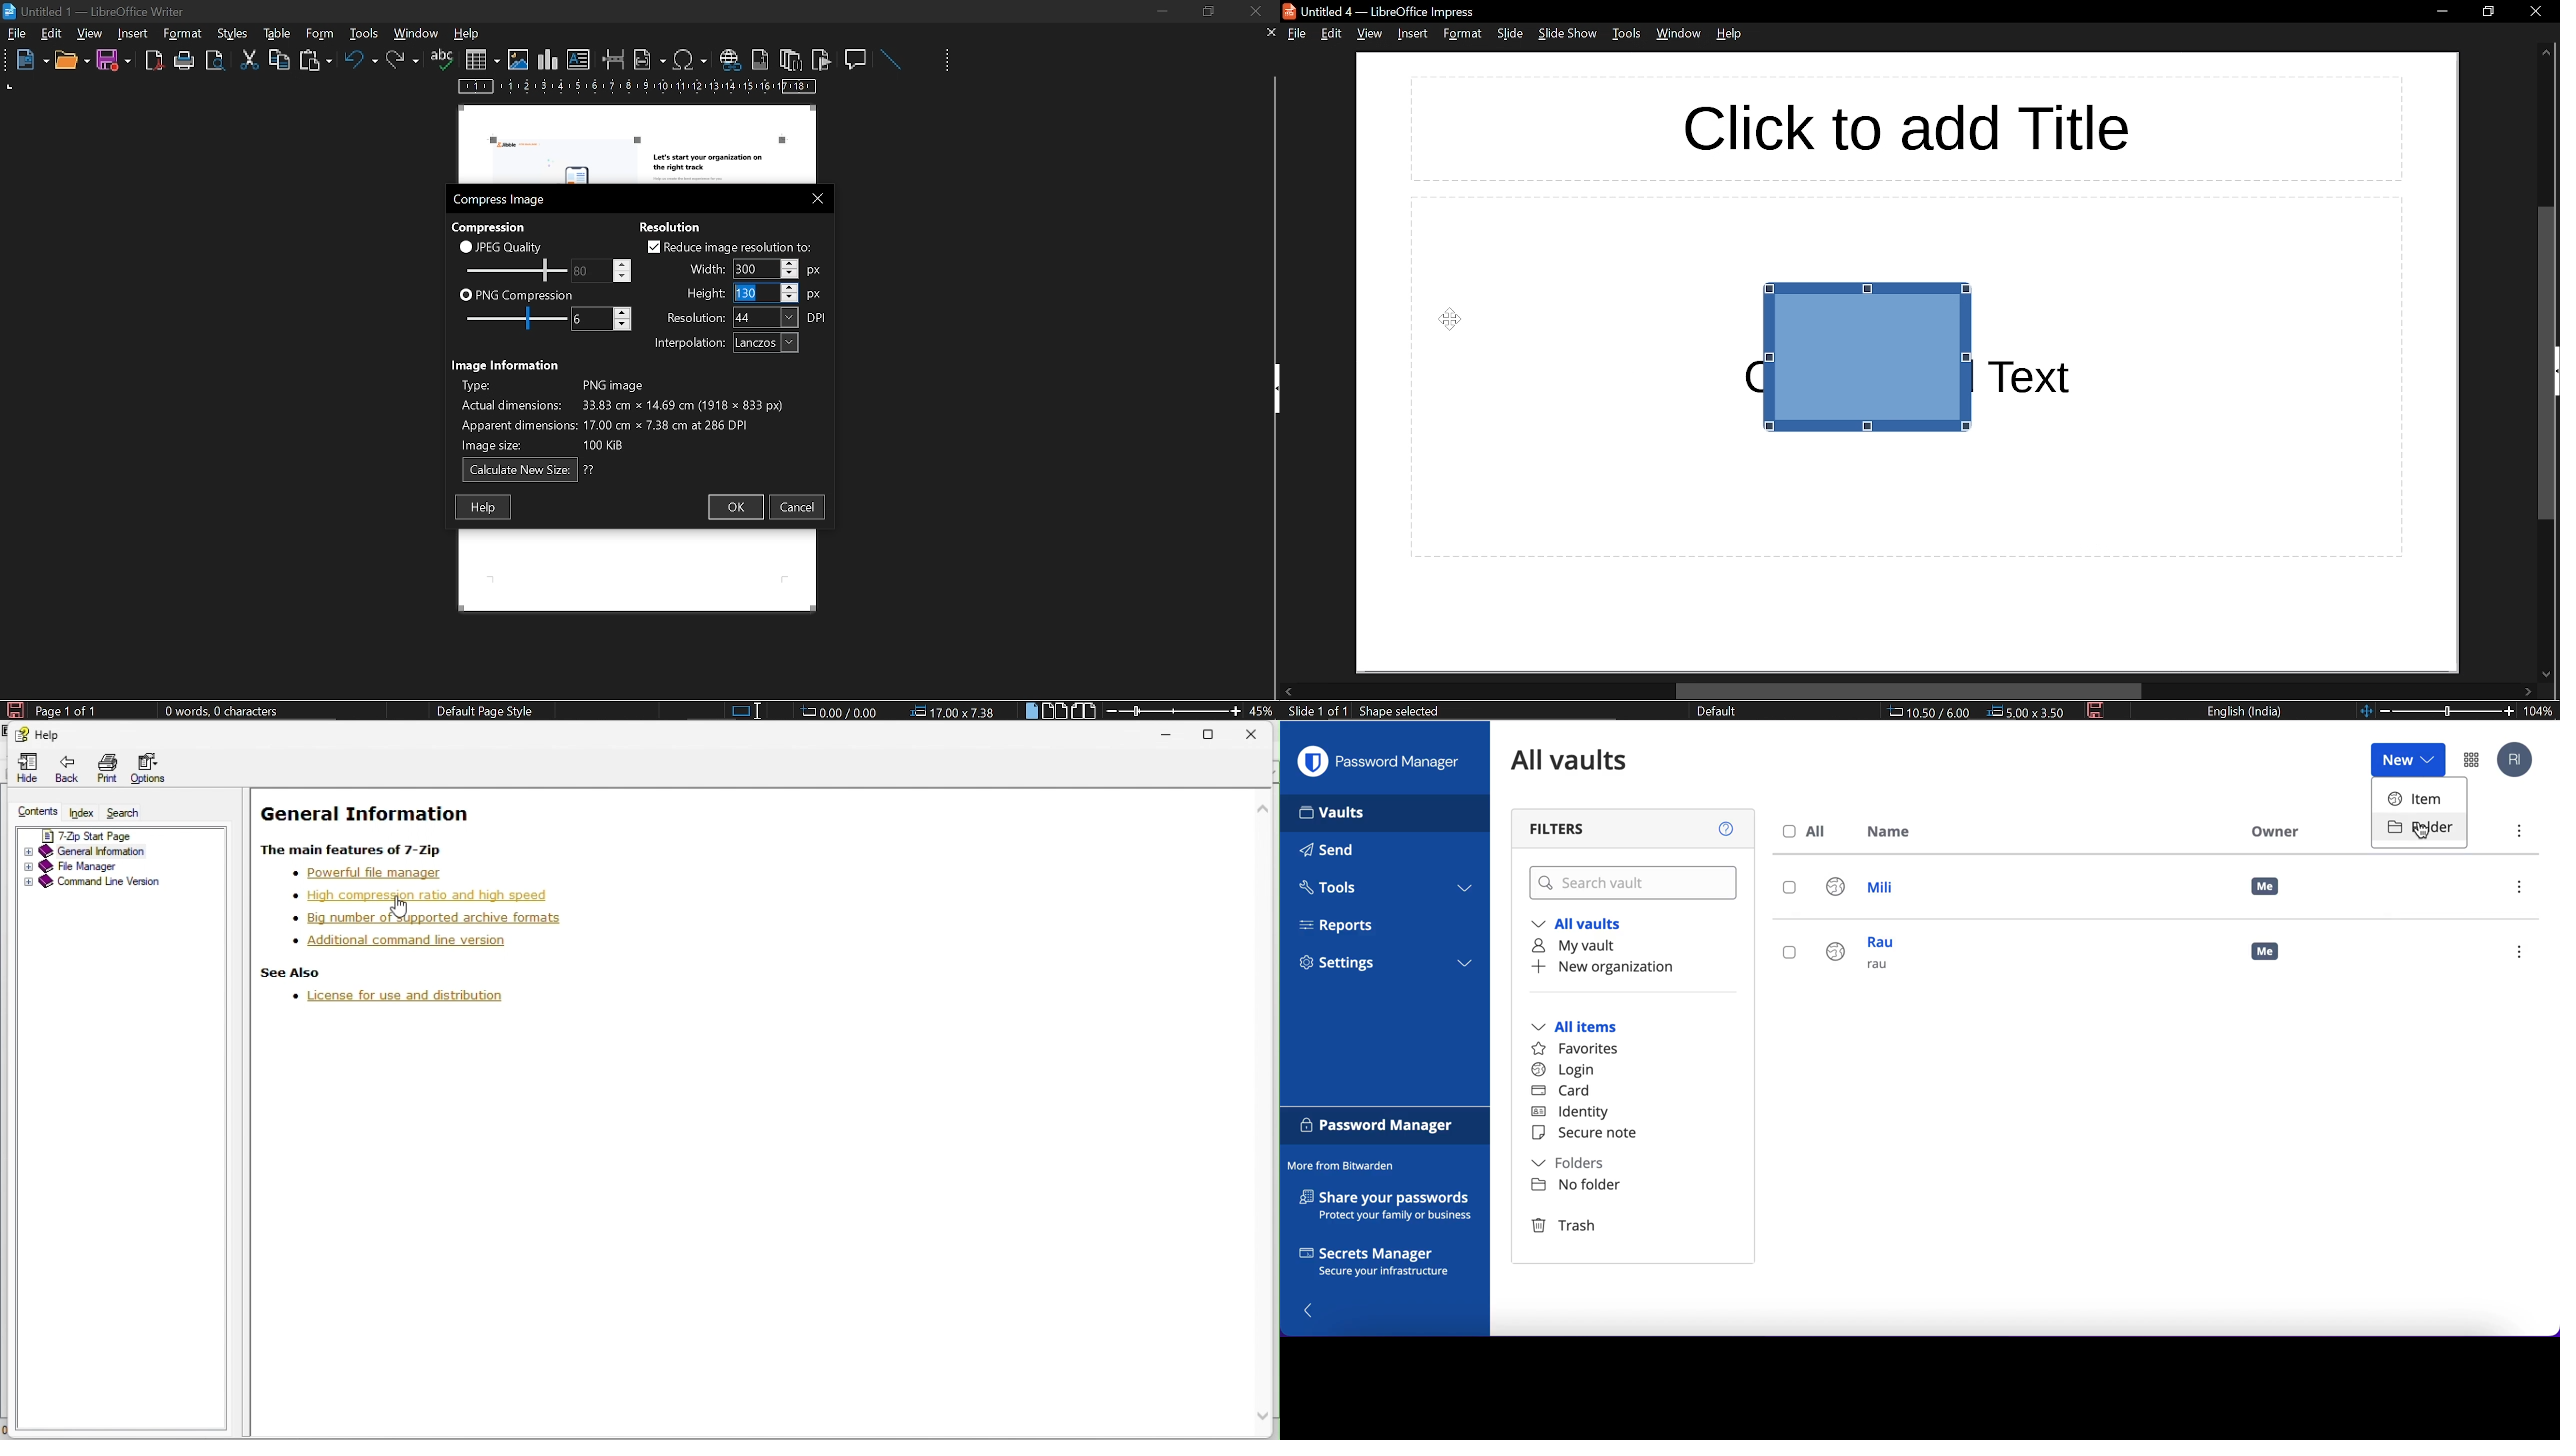 The image size is (2576, 1456). Describe the element at coordinates (956, 711) in the screenshot. I see `position` at that location.